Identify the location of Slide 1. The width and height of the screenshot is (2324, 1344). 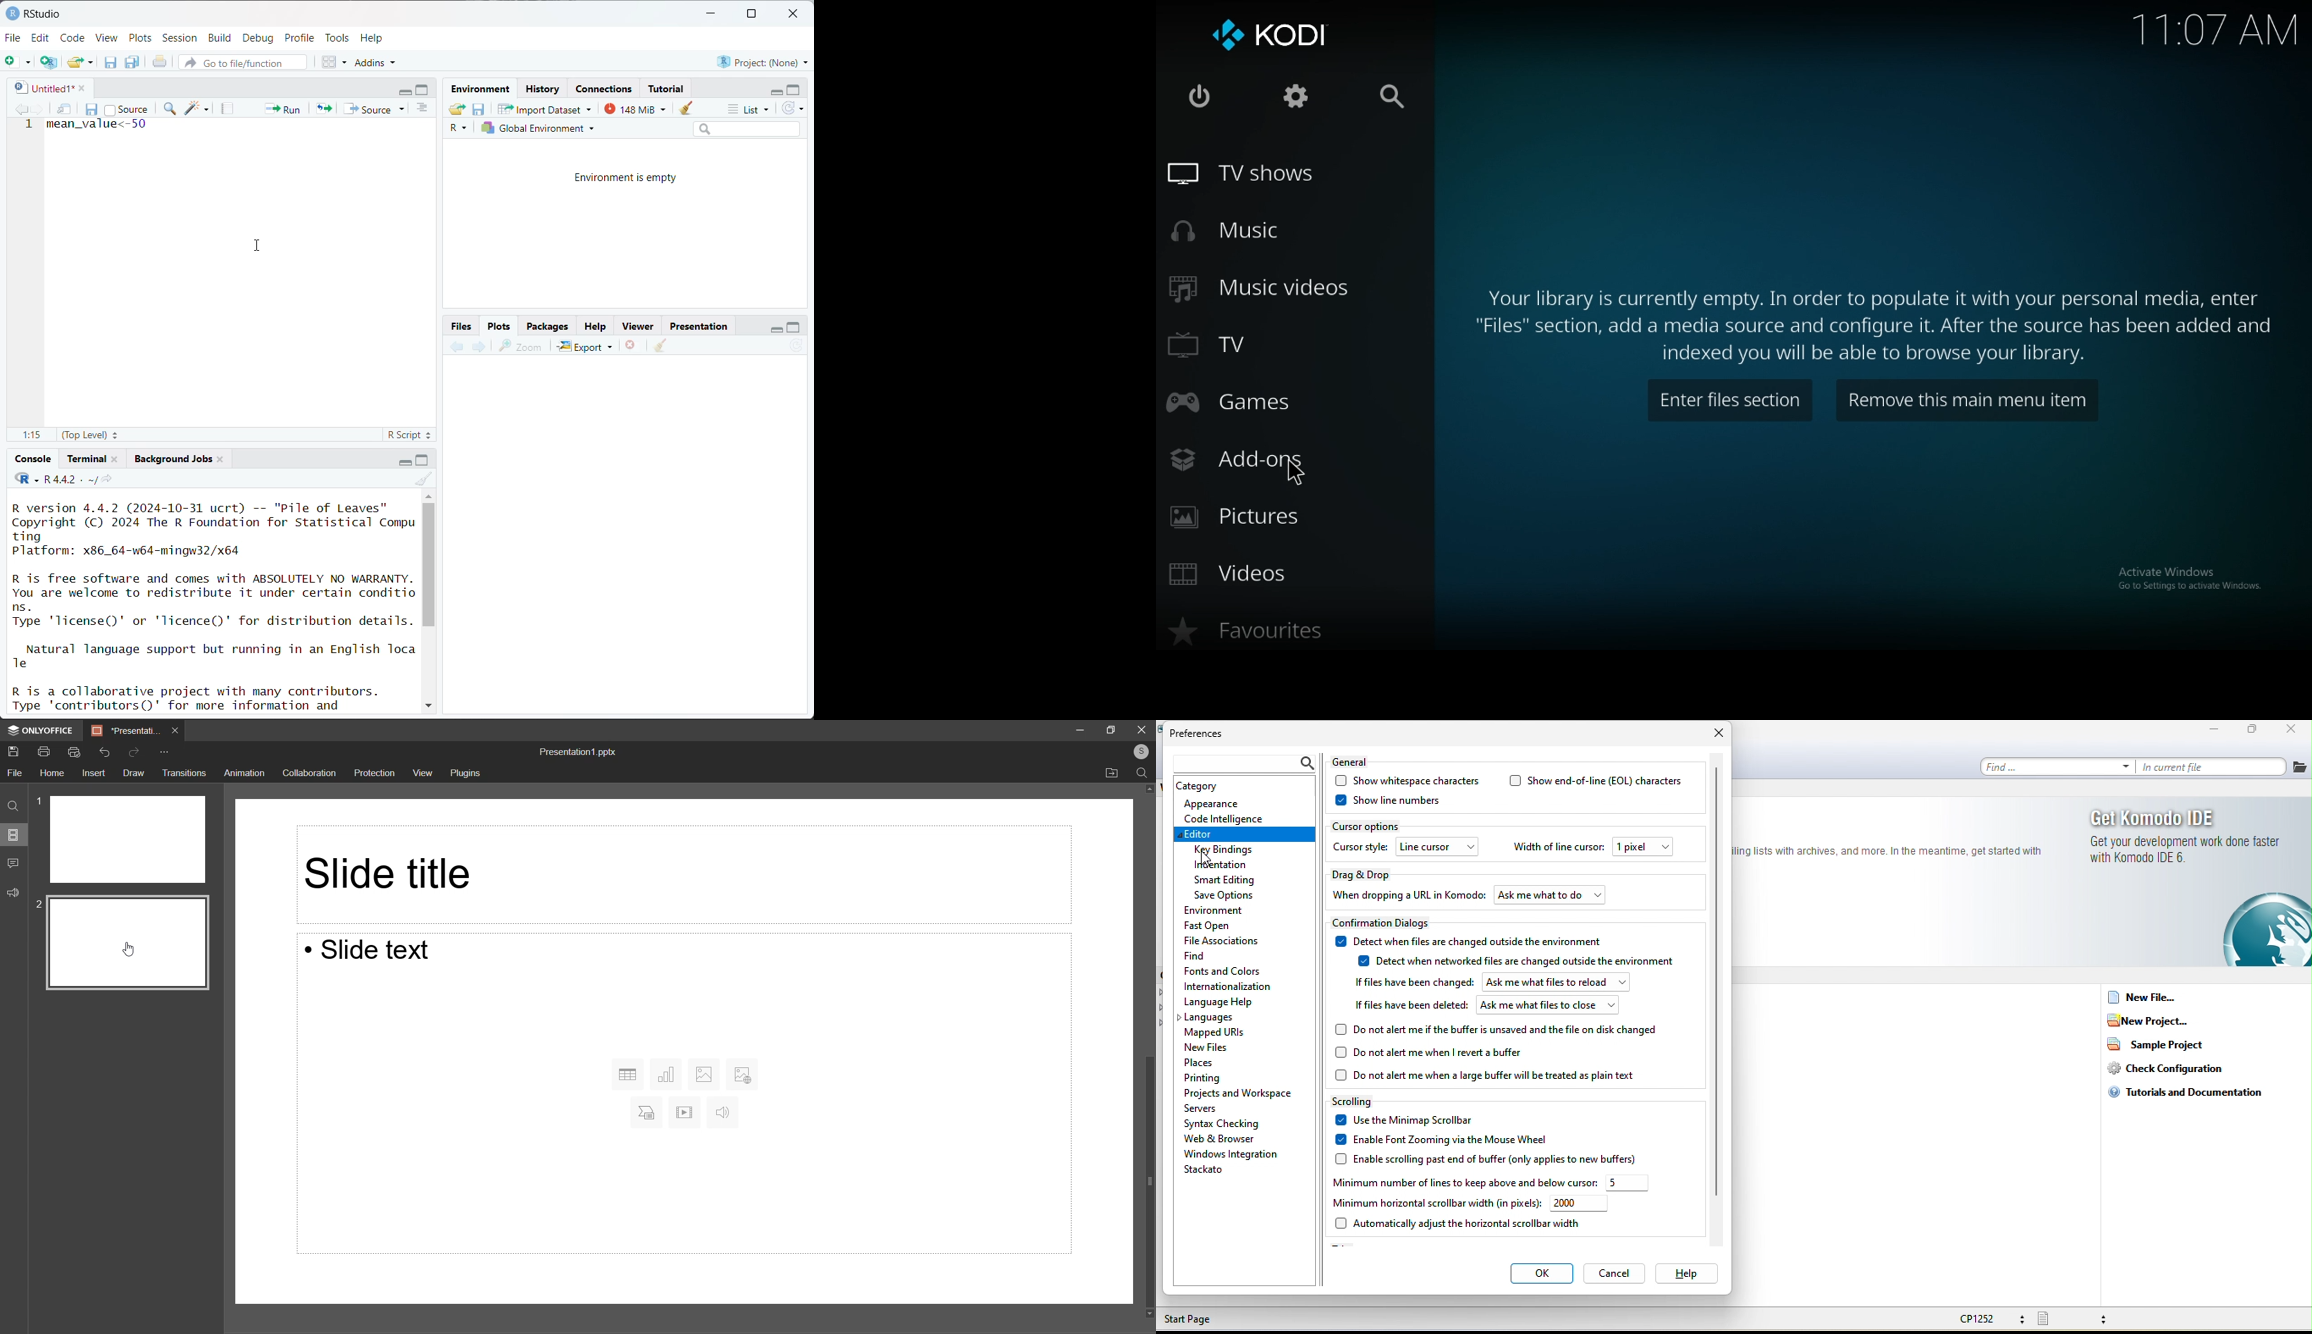
(127, 839).